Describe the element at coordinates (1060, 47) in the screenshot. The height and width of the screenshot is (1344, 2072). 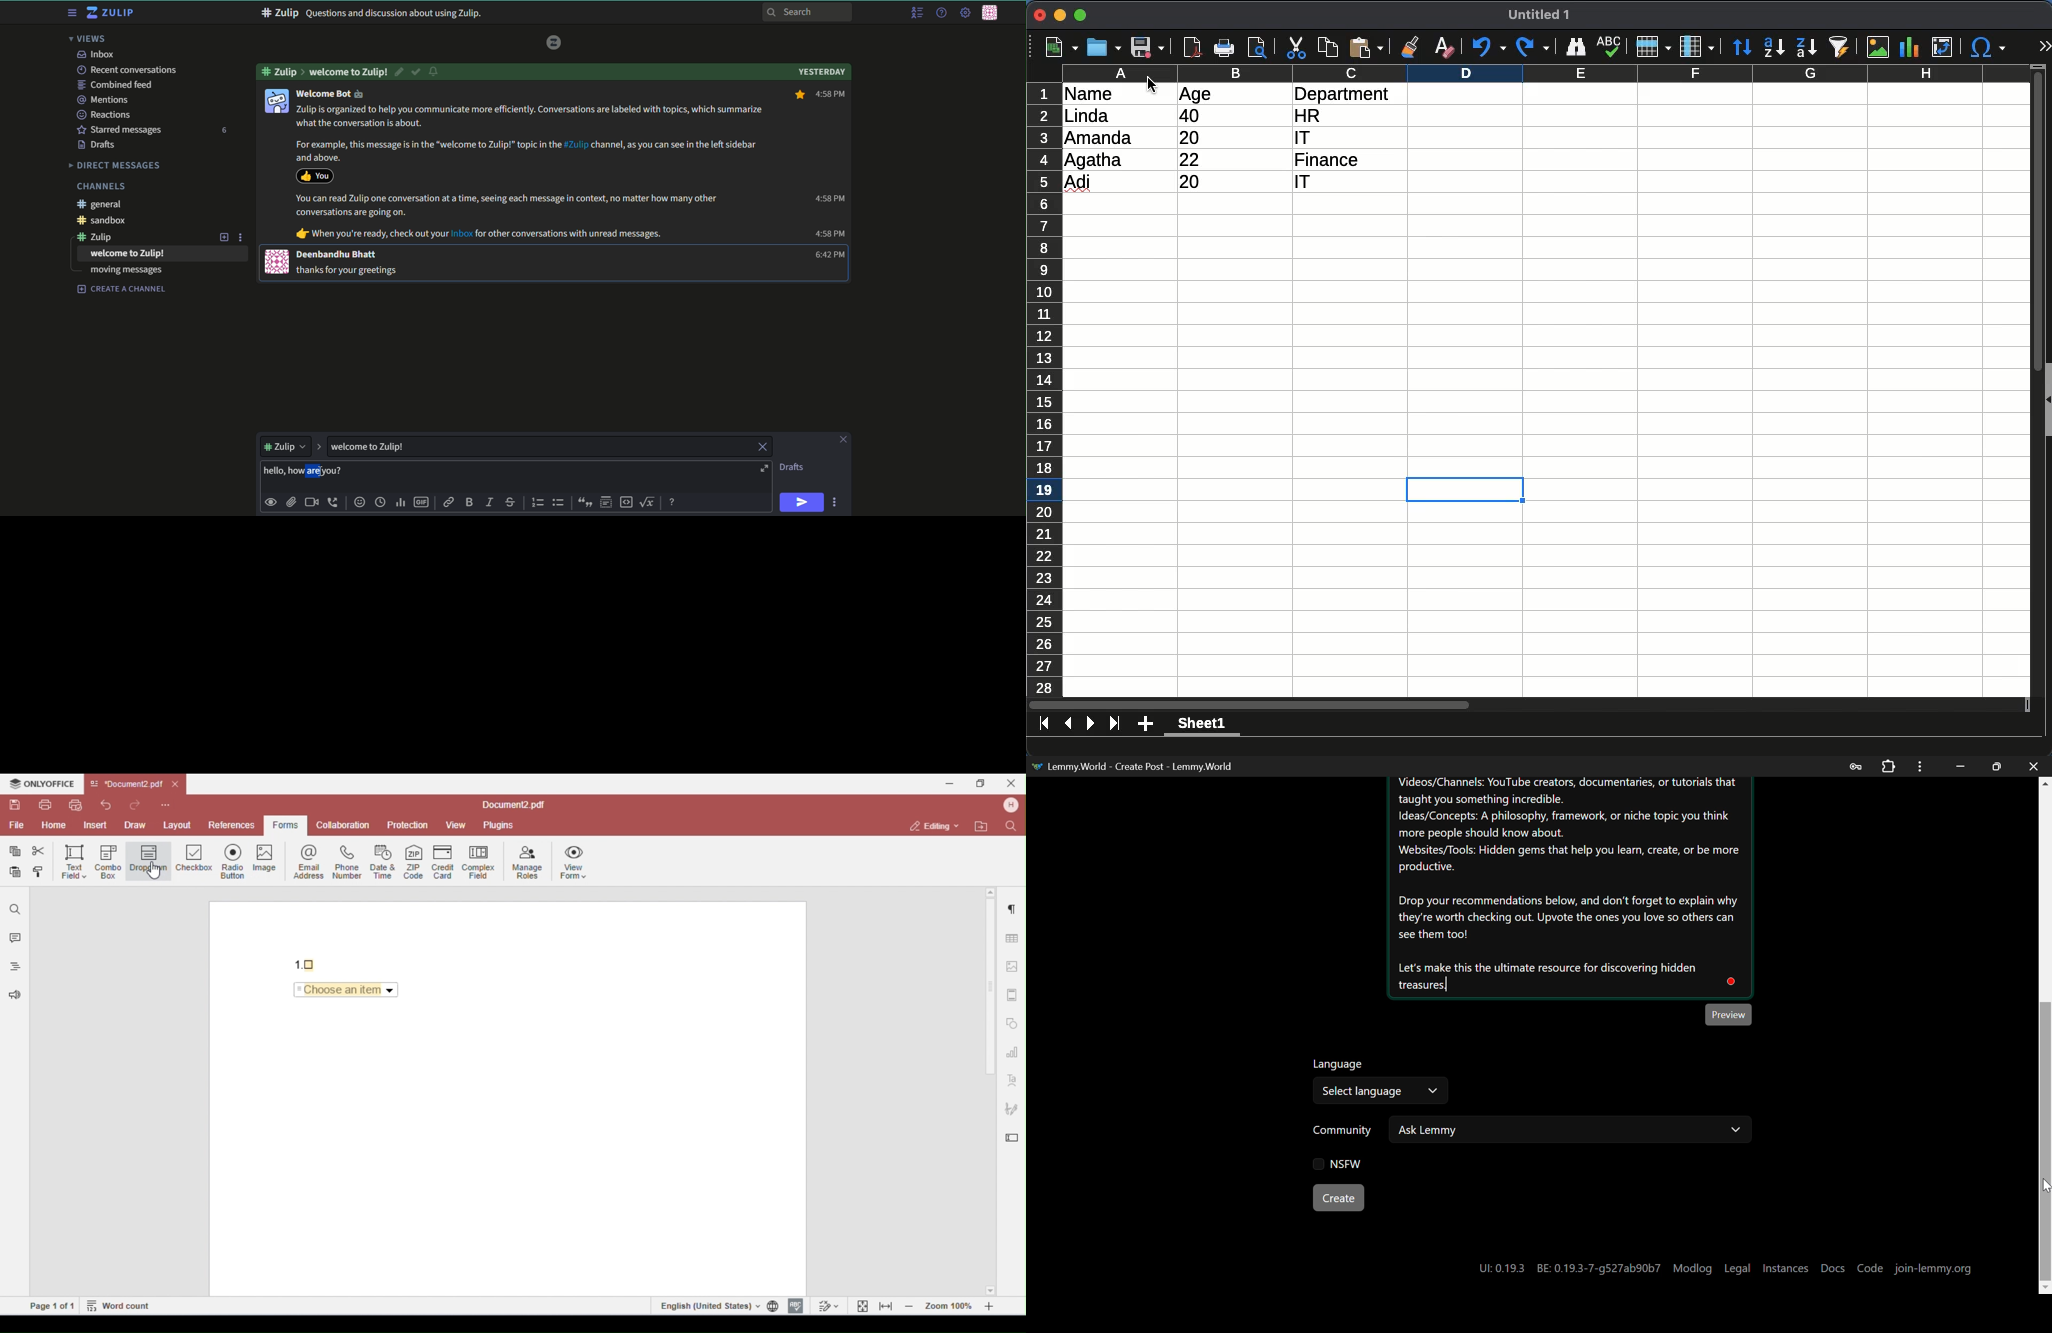
I see `new` at that location.